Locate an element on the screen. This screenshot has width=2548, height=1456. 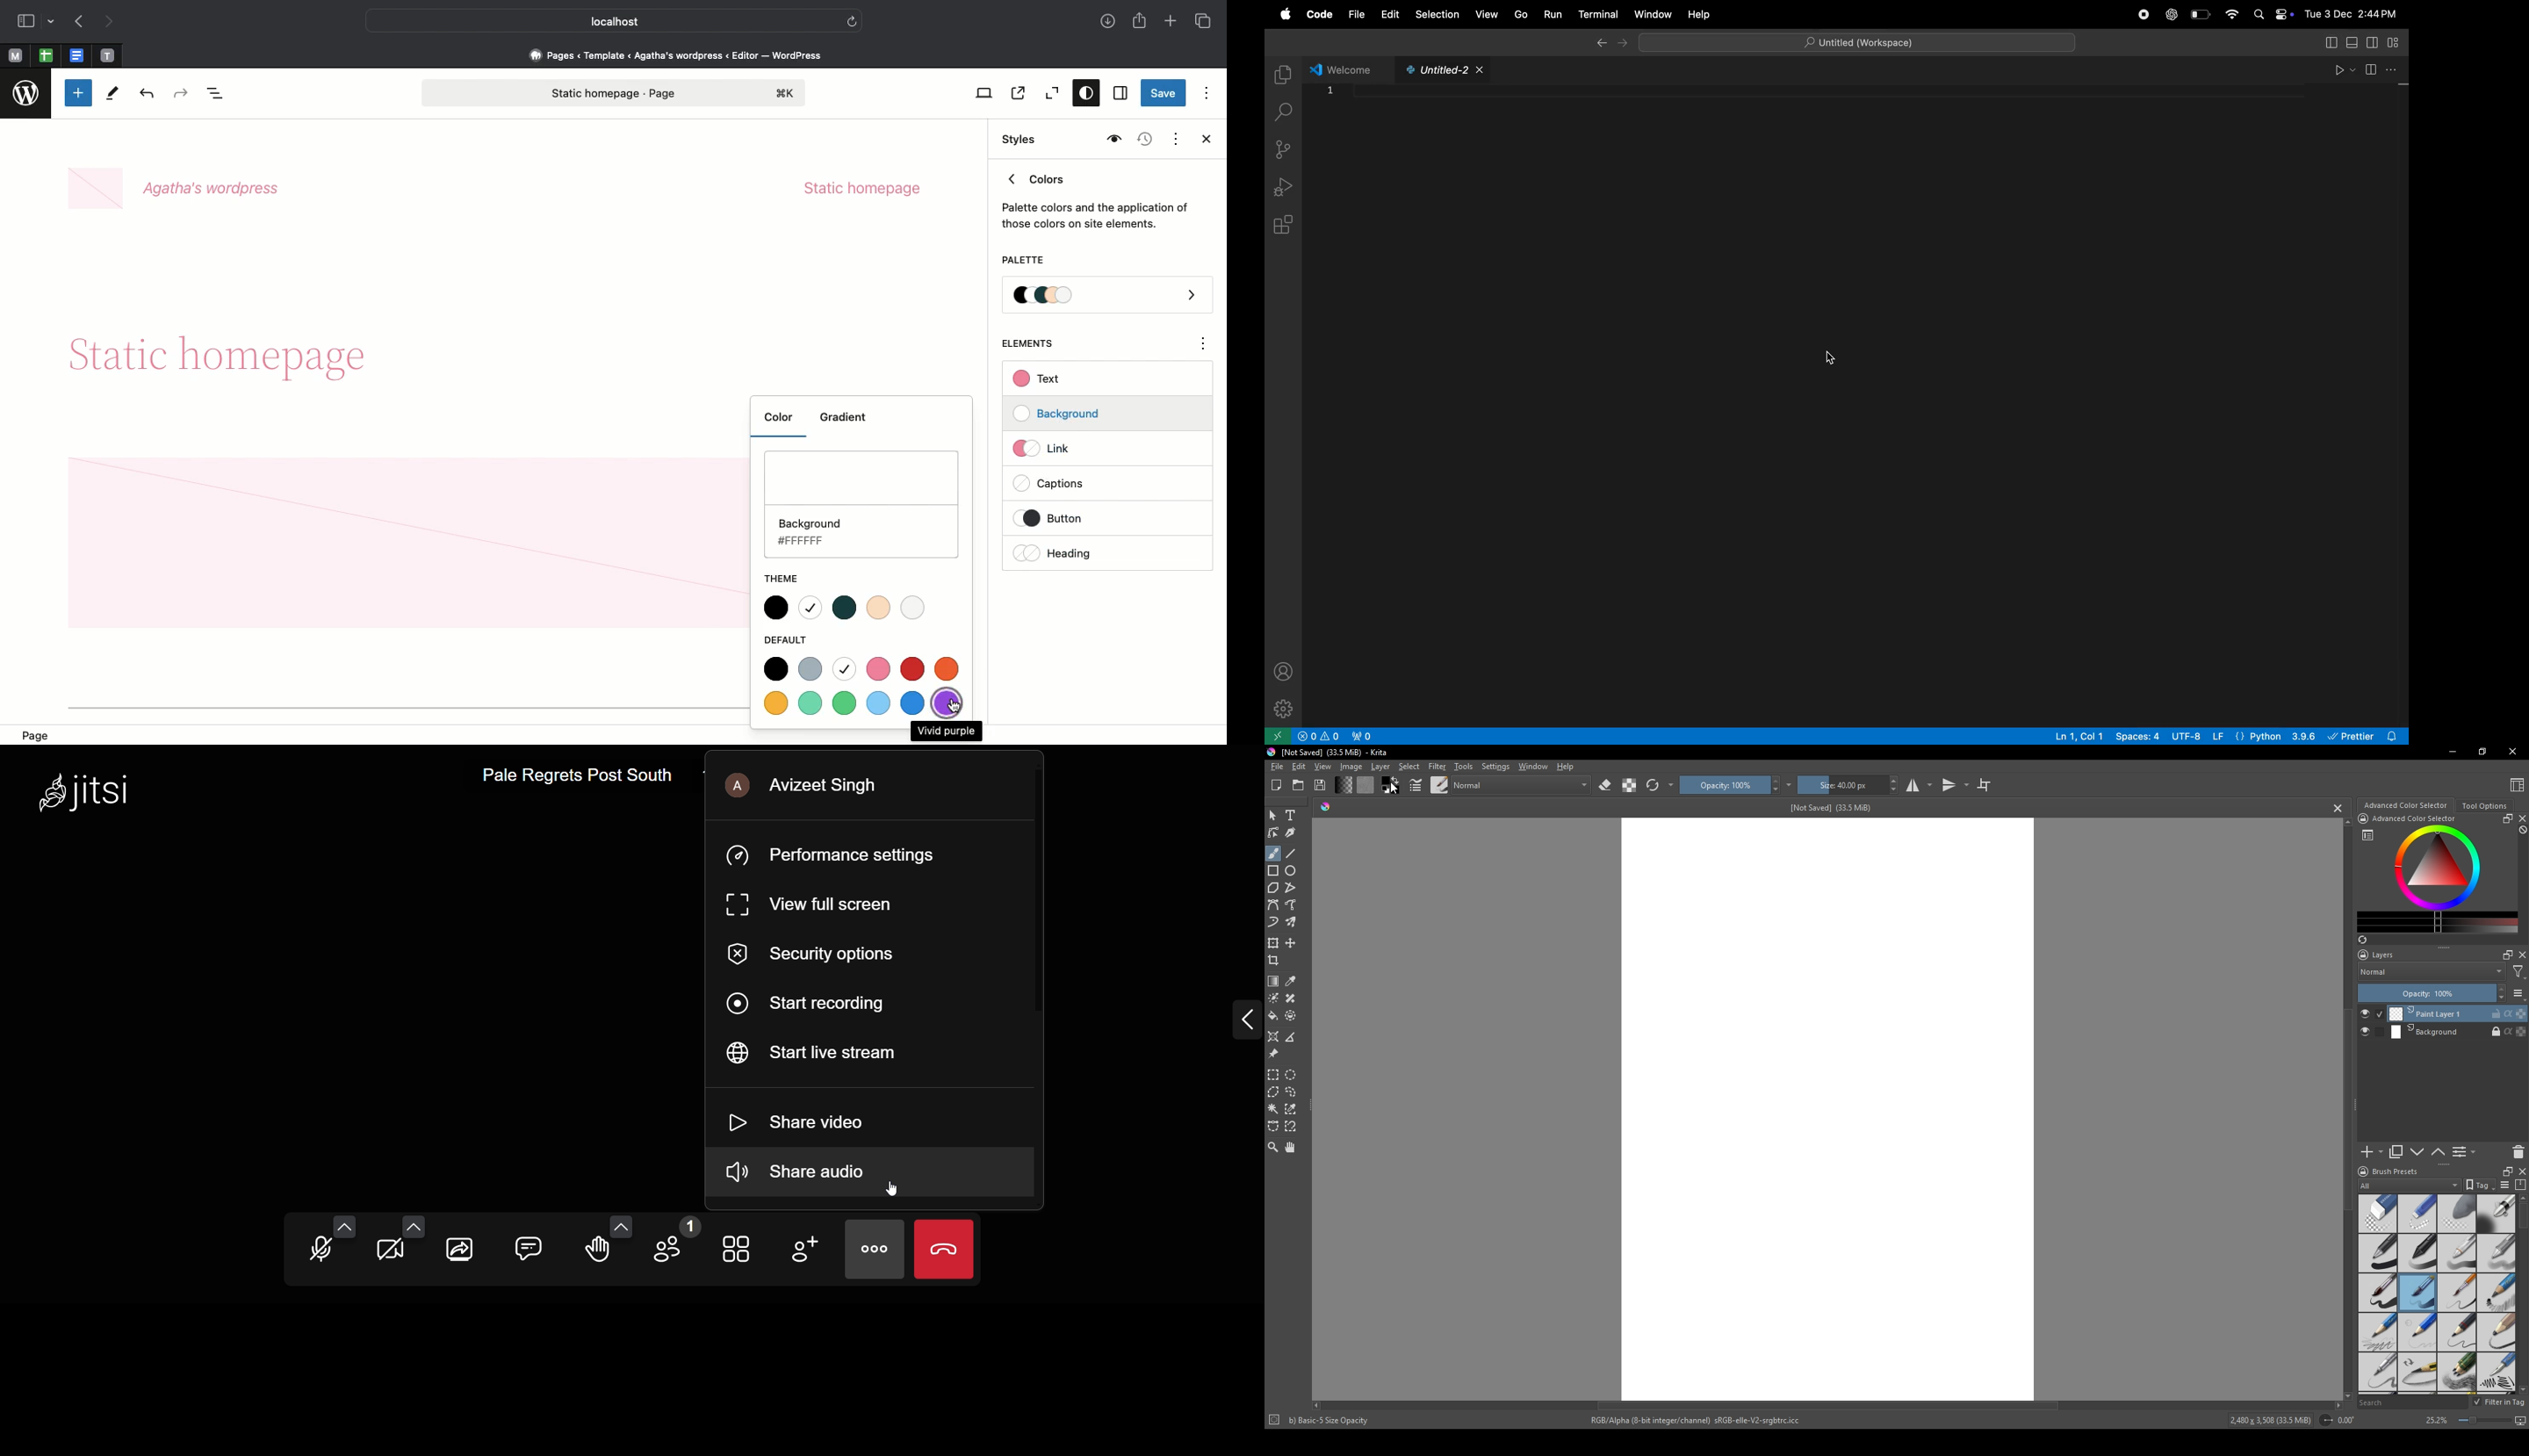
Palette is located at coordinates (1108, 297).